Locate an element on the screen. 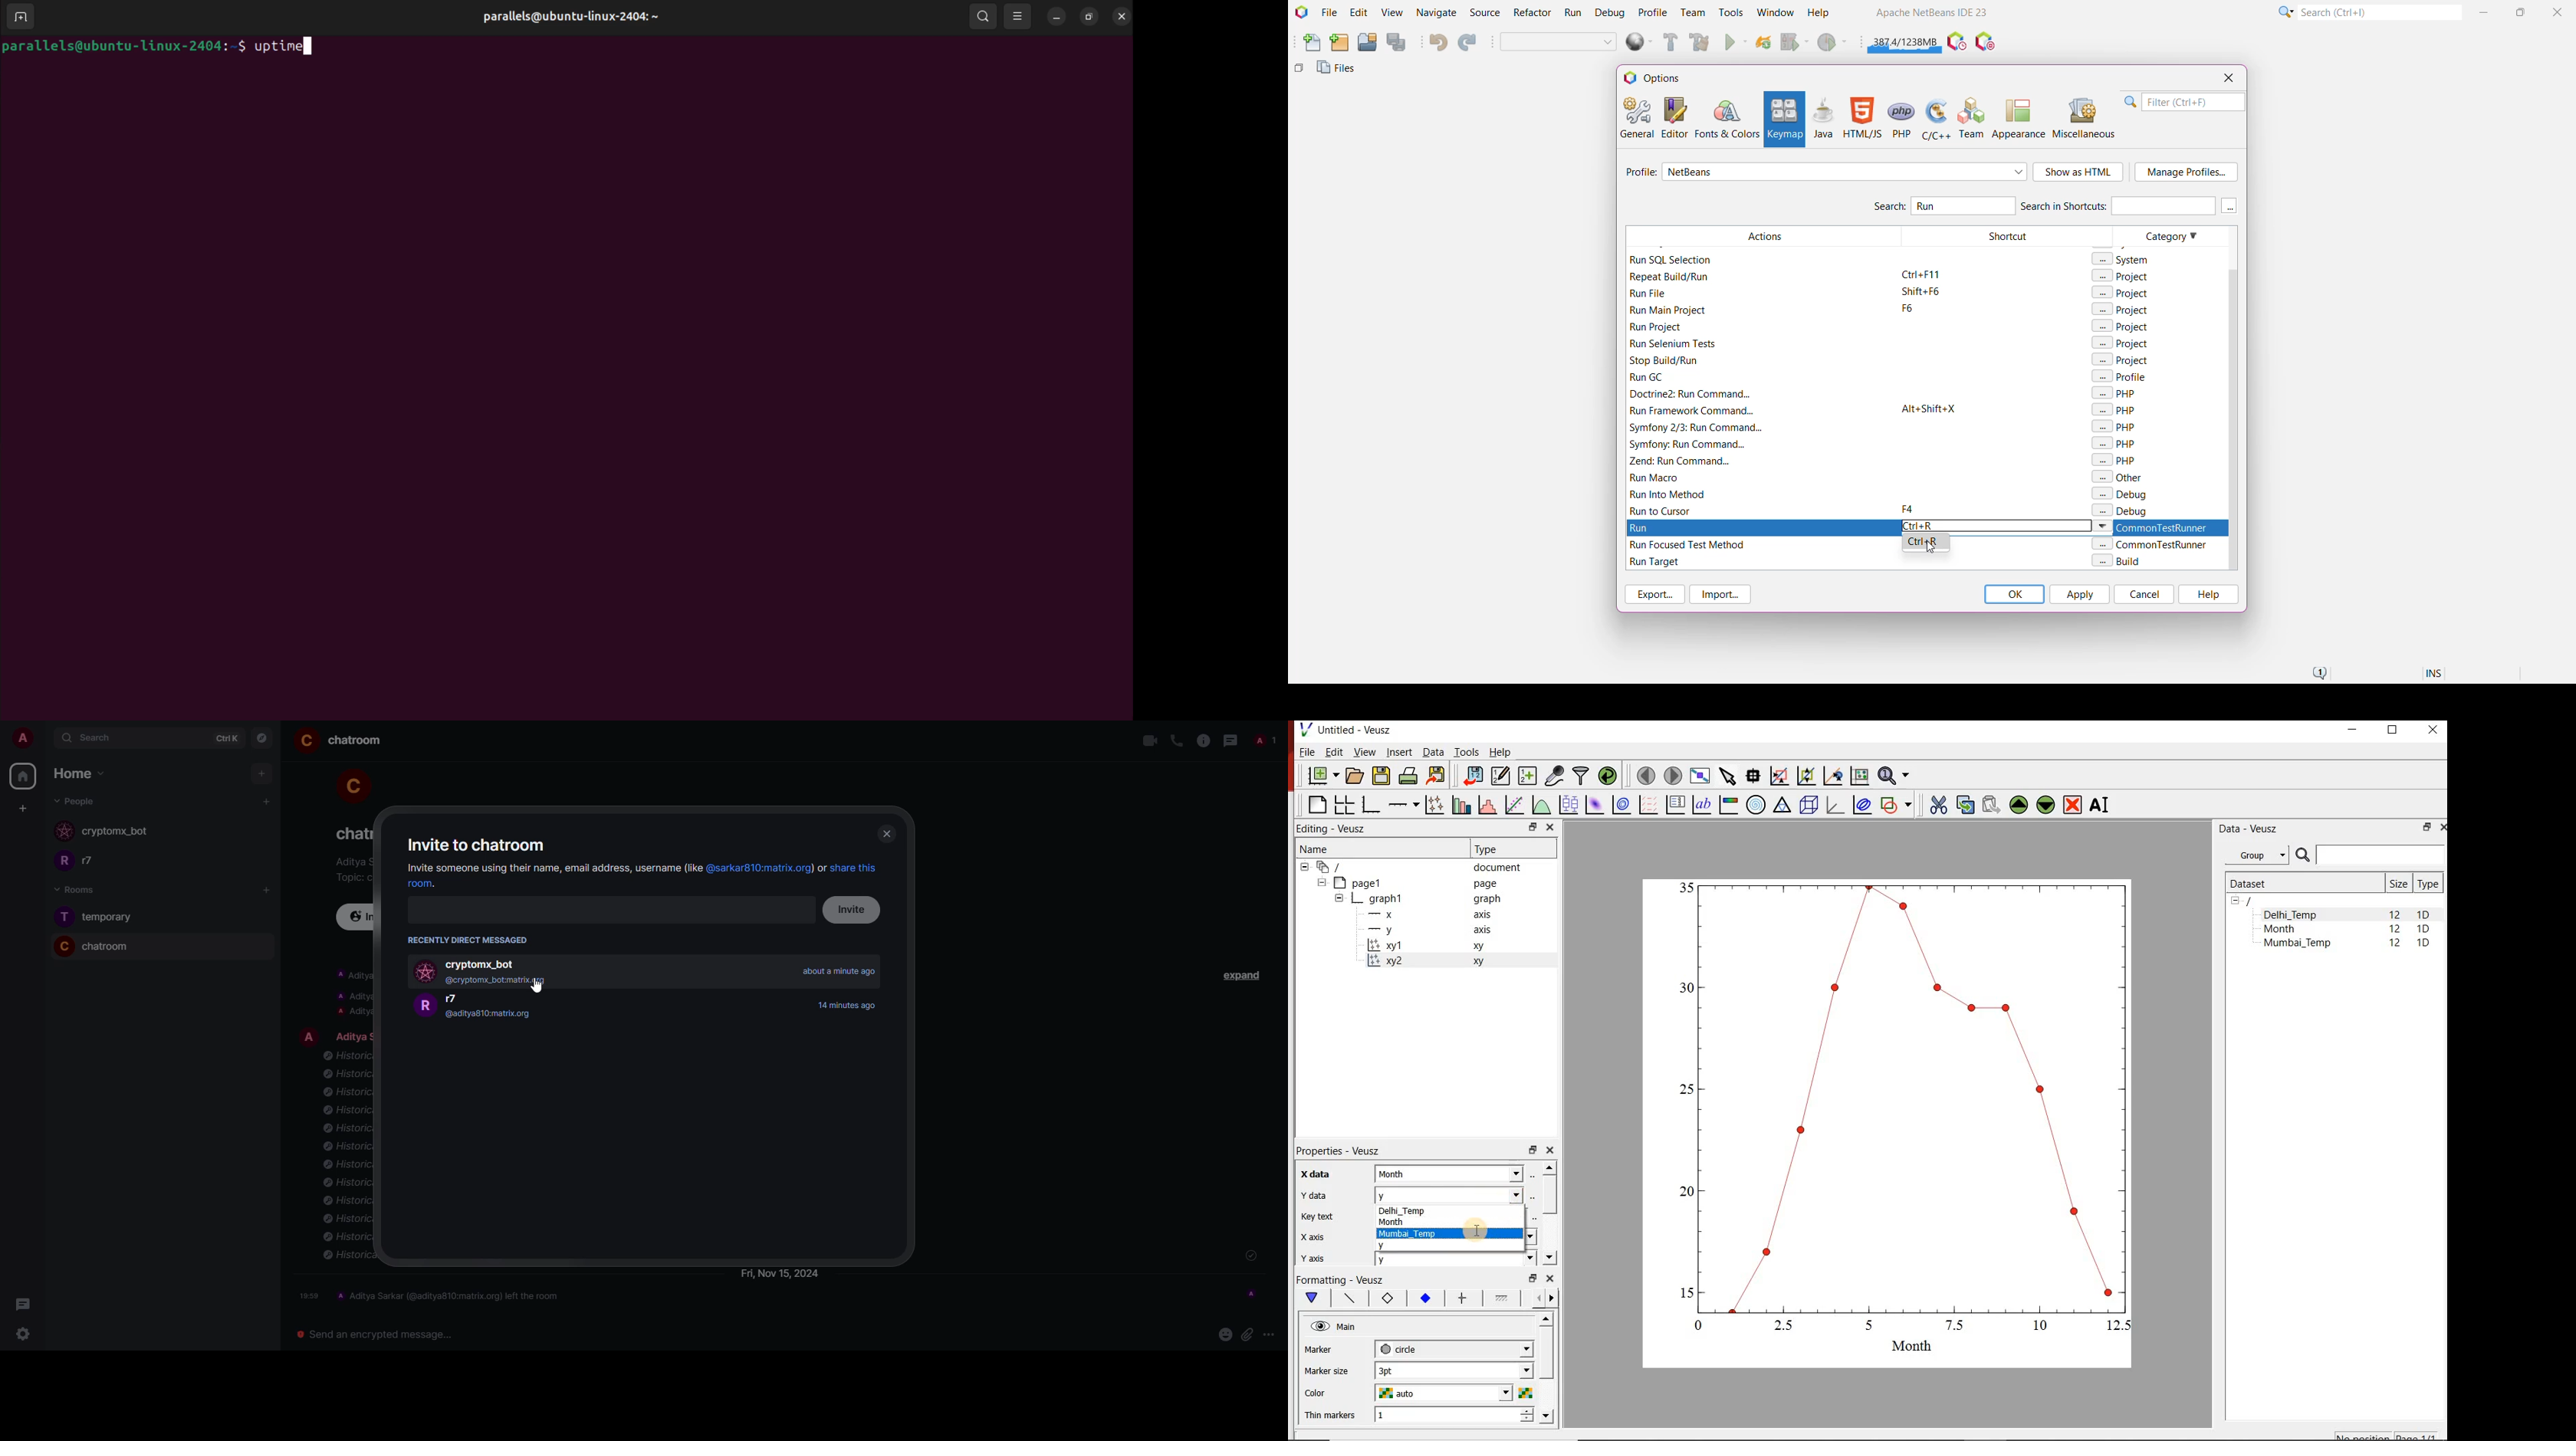 This screenshot has width=2576, height=1456. bot is located at coordinates (115, 833).